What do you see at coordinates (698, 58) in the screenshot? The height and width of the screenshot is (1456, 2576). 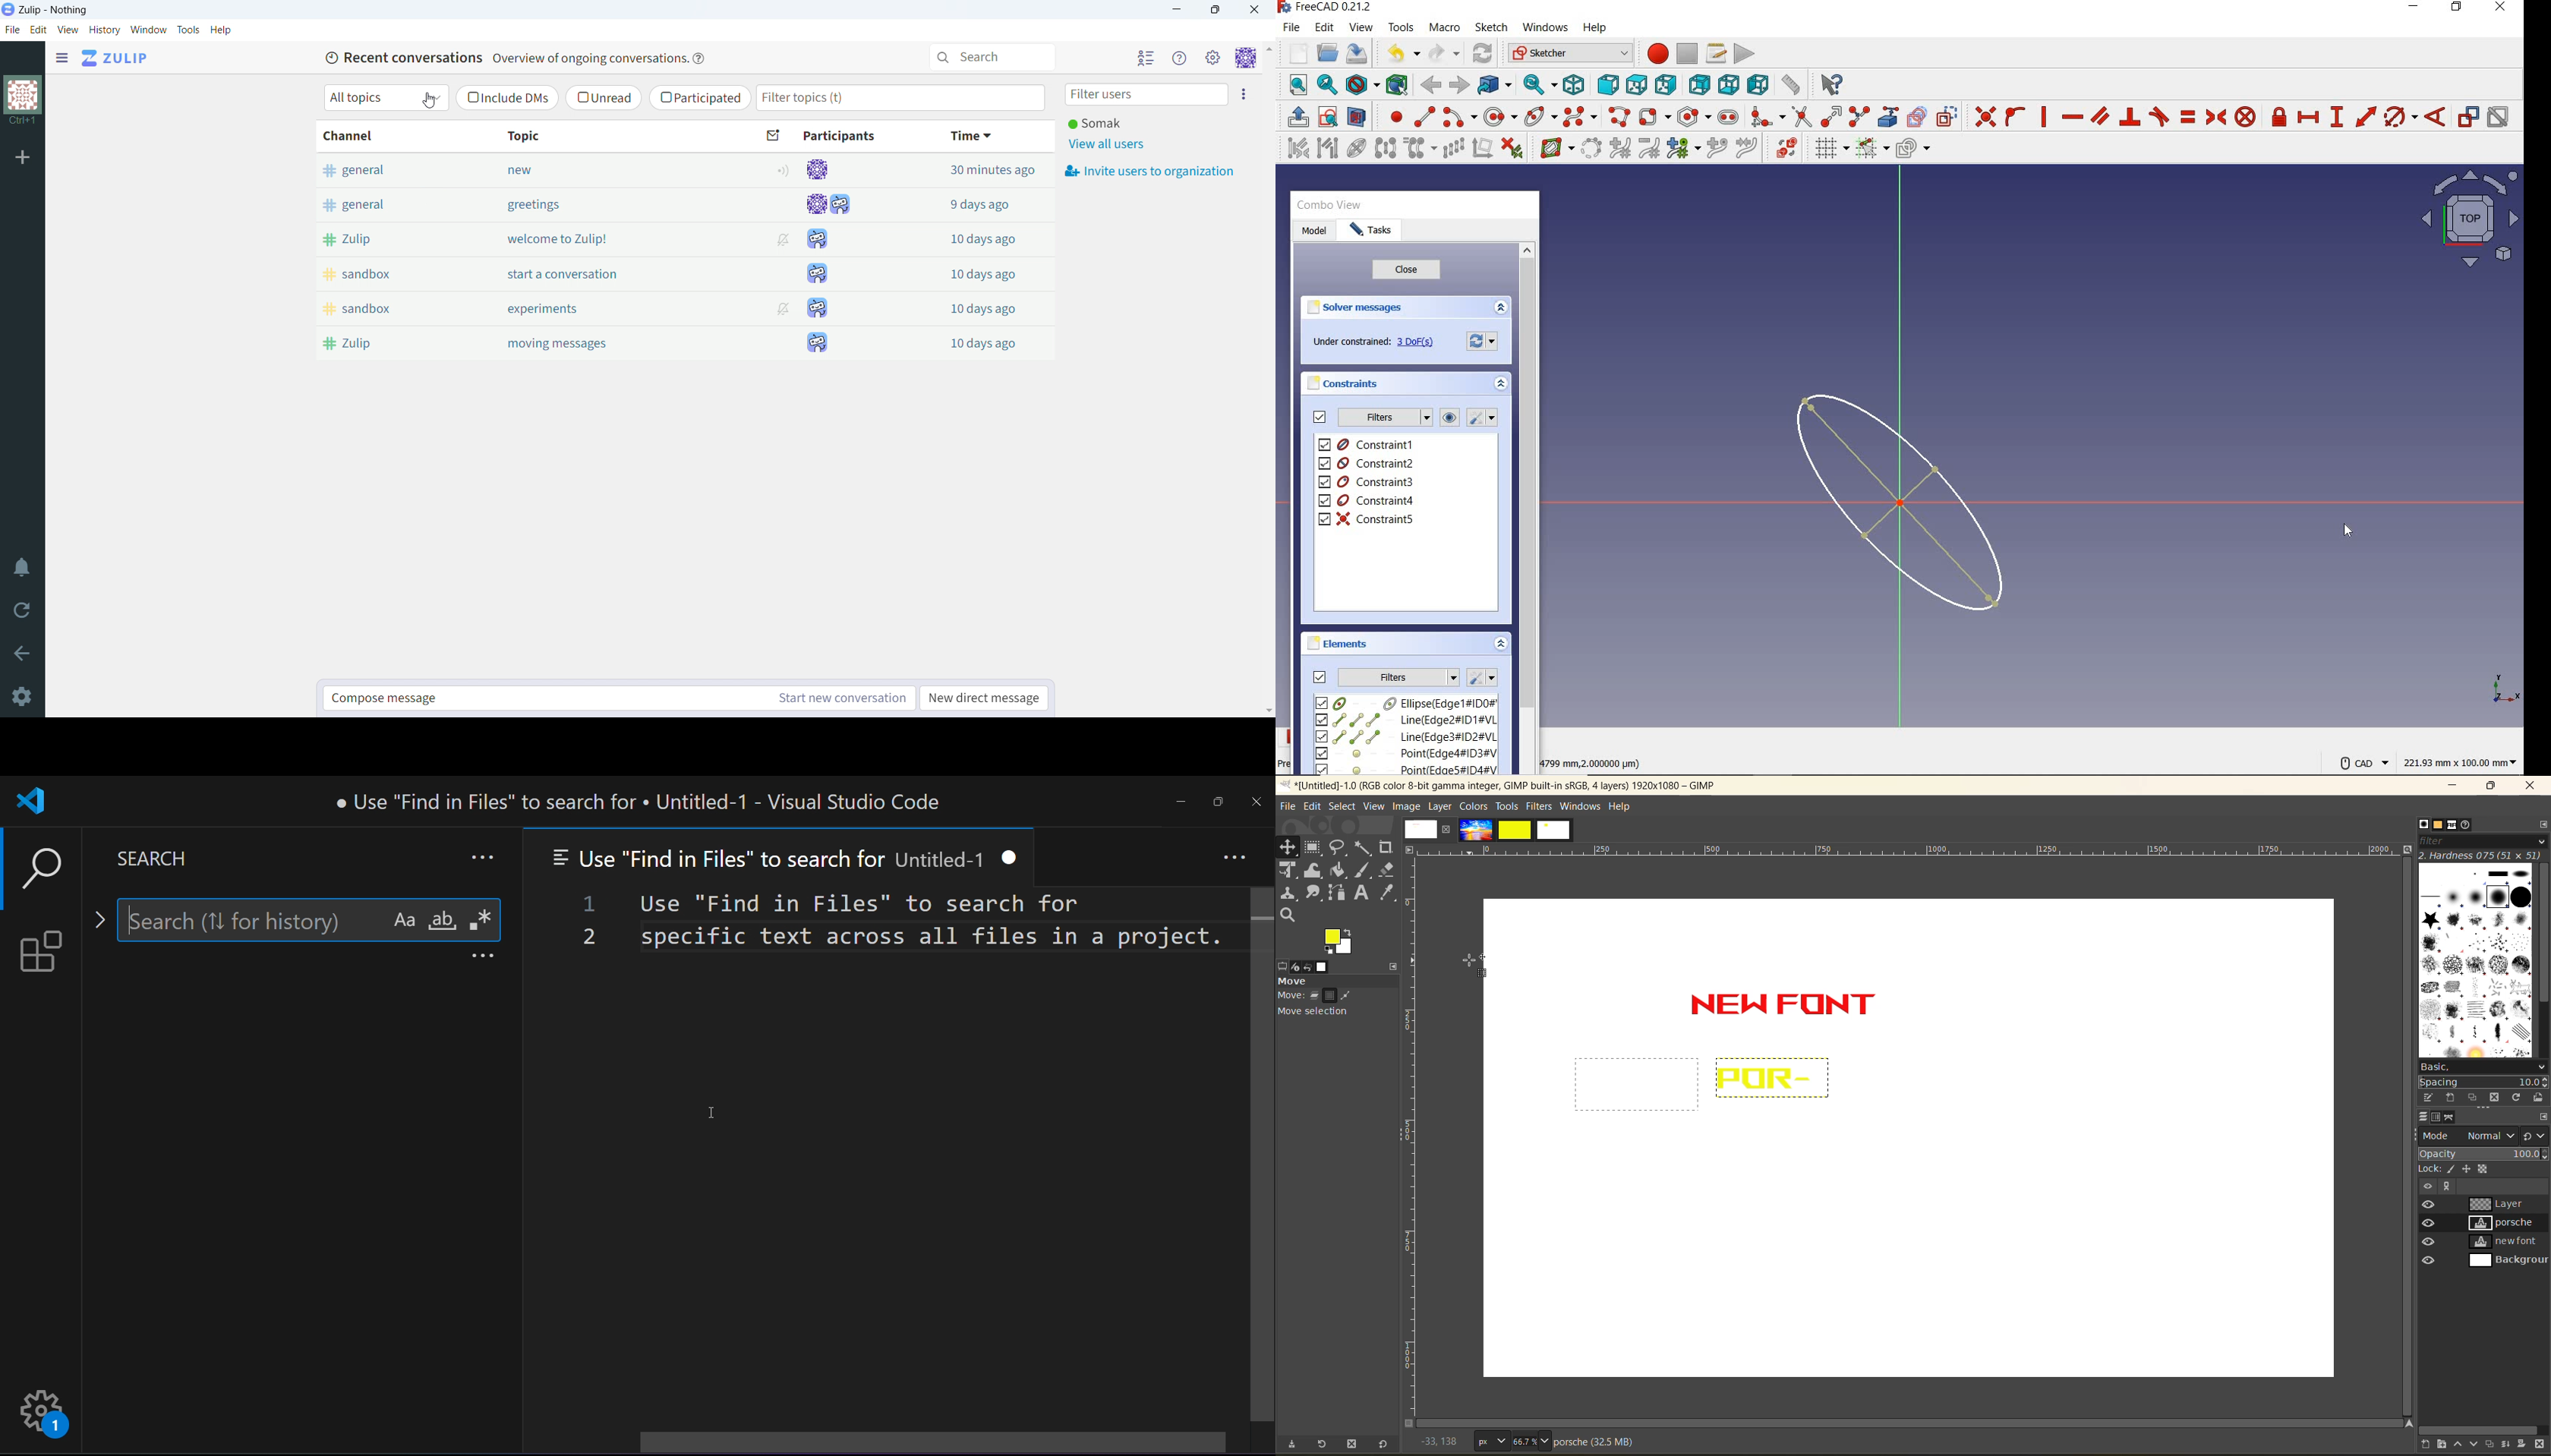 I see `help` at bounding box center [698, 58].